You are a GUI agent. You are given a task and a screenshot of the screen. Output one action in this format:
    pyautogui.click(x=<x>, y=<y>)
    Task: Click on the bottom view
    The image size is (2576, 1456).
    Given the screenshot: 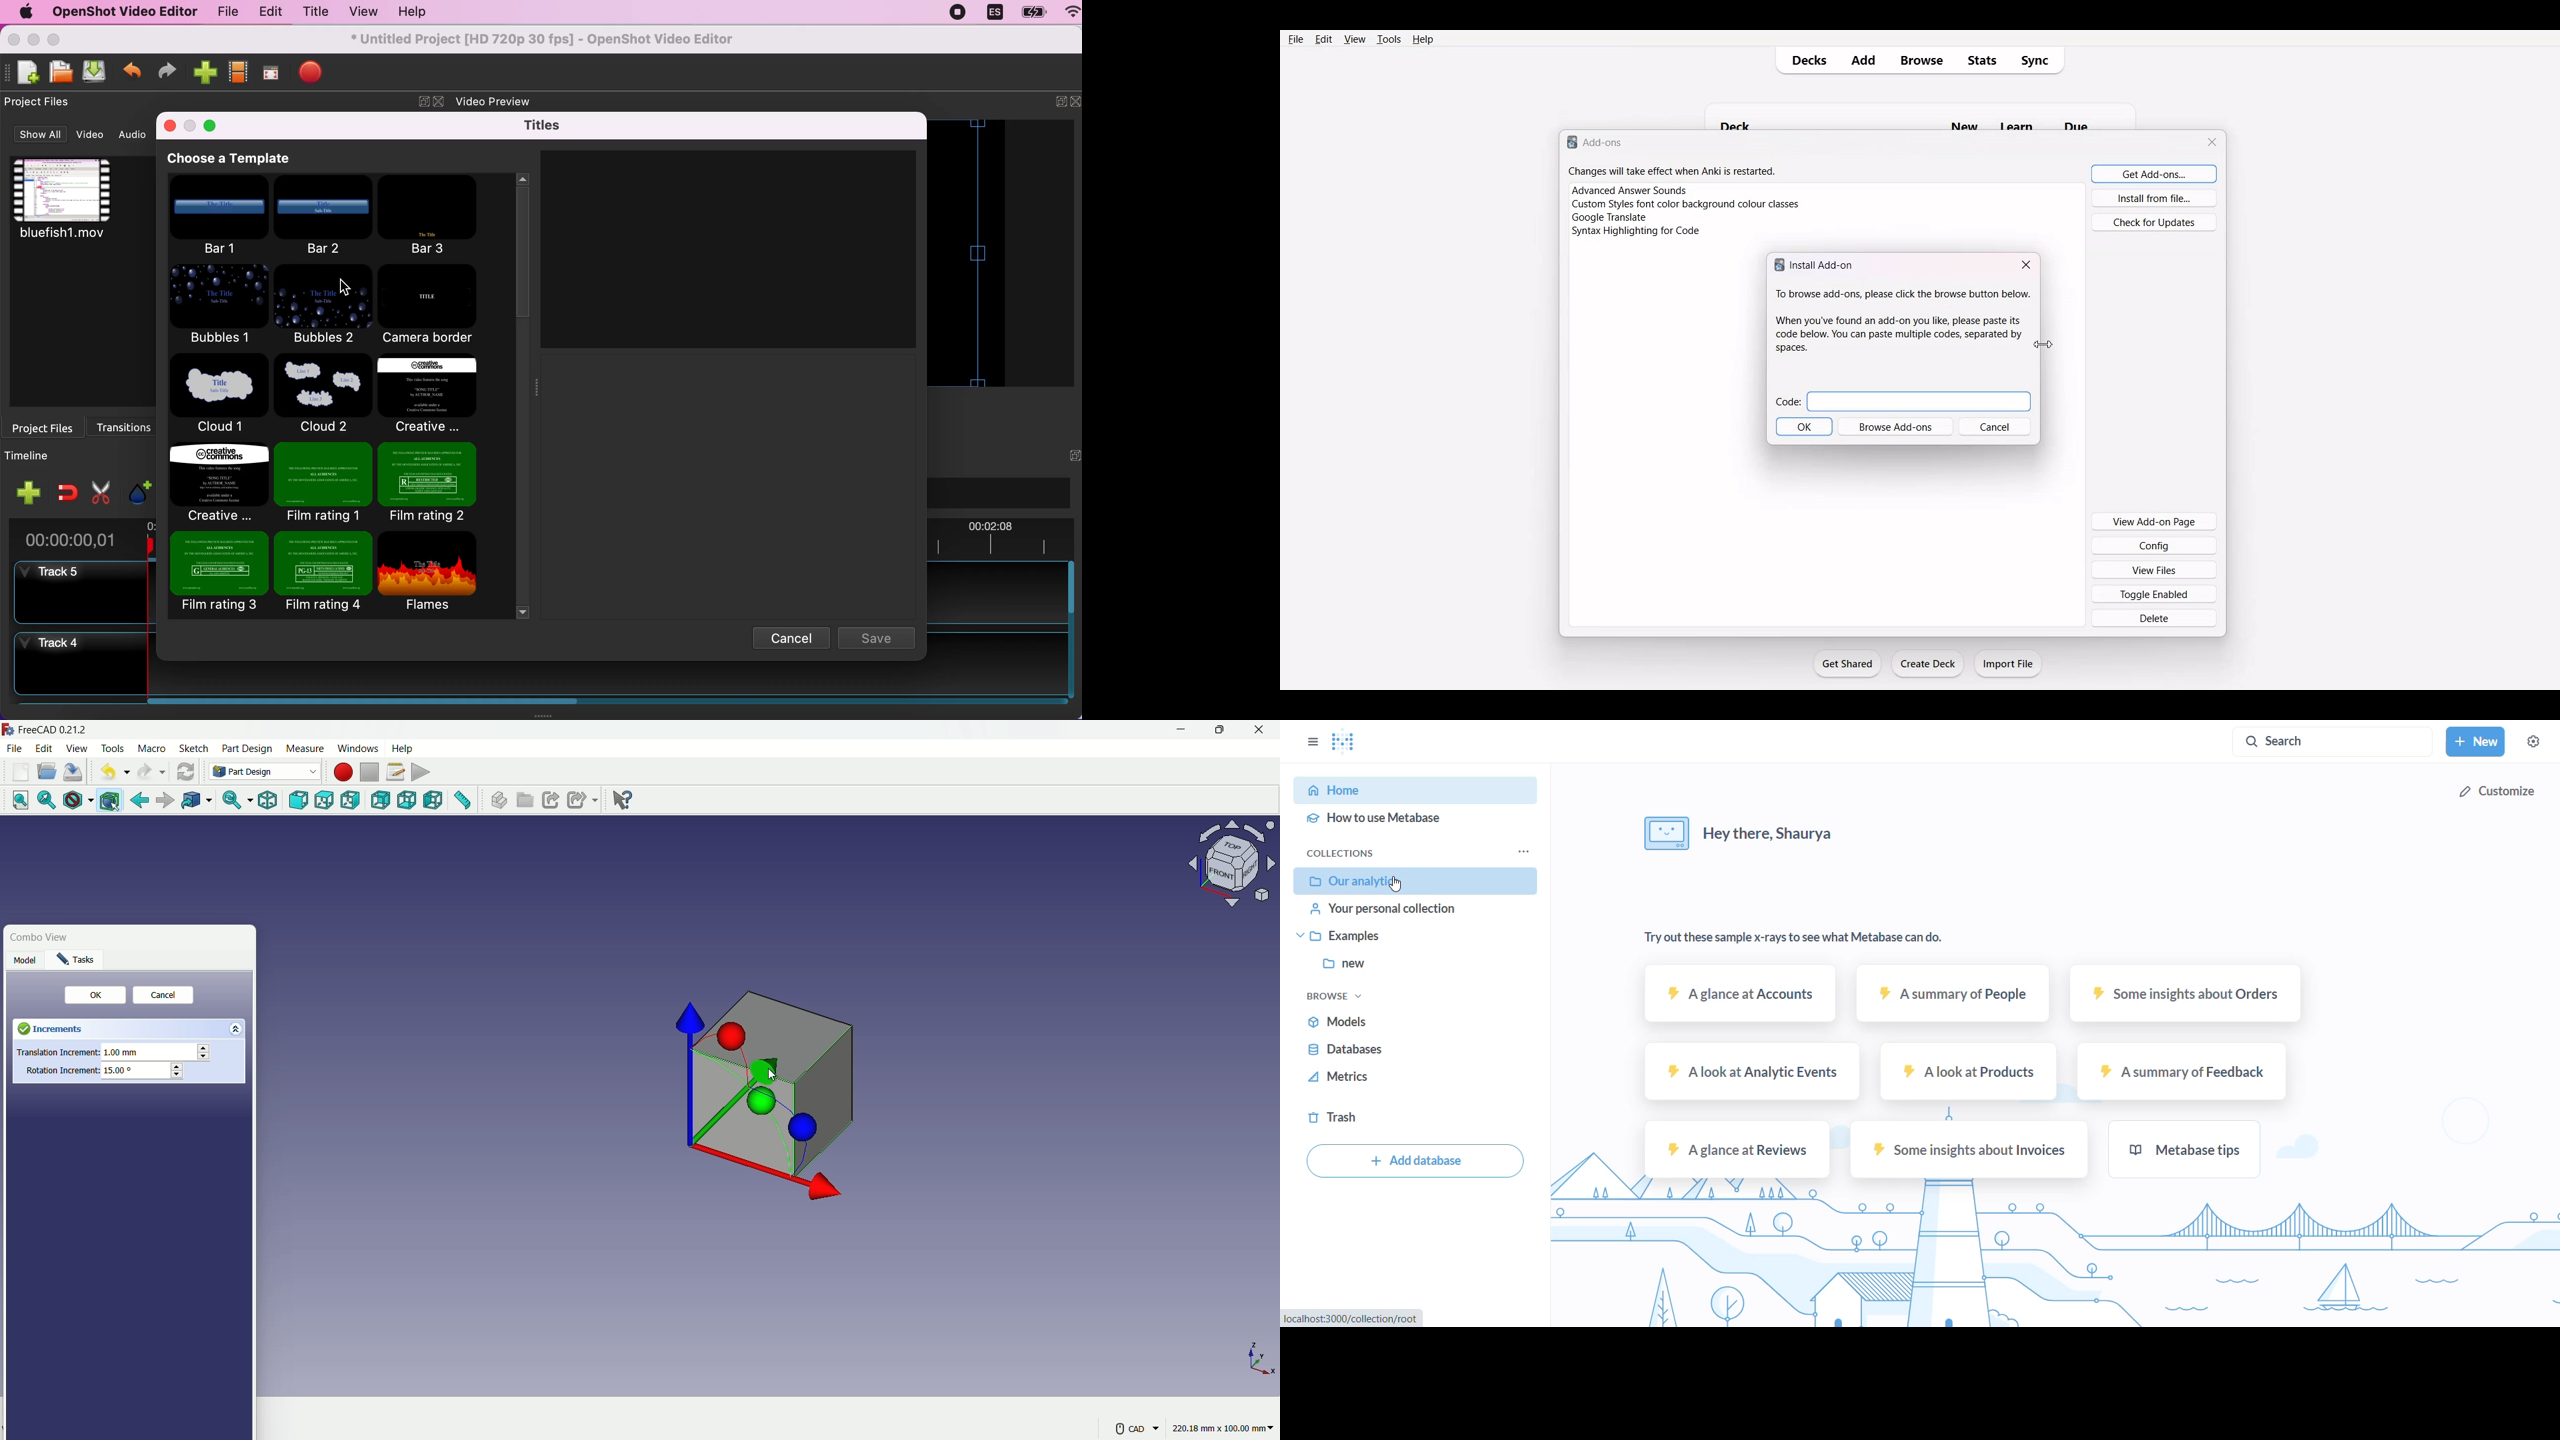 What is the action you would take?
    pyautogui.click(x=409, y=801)
    